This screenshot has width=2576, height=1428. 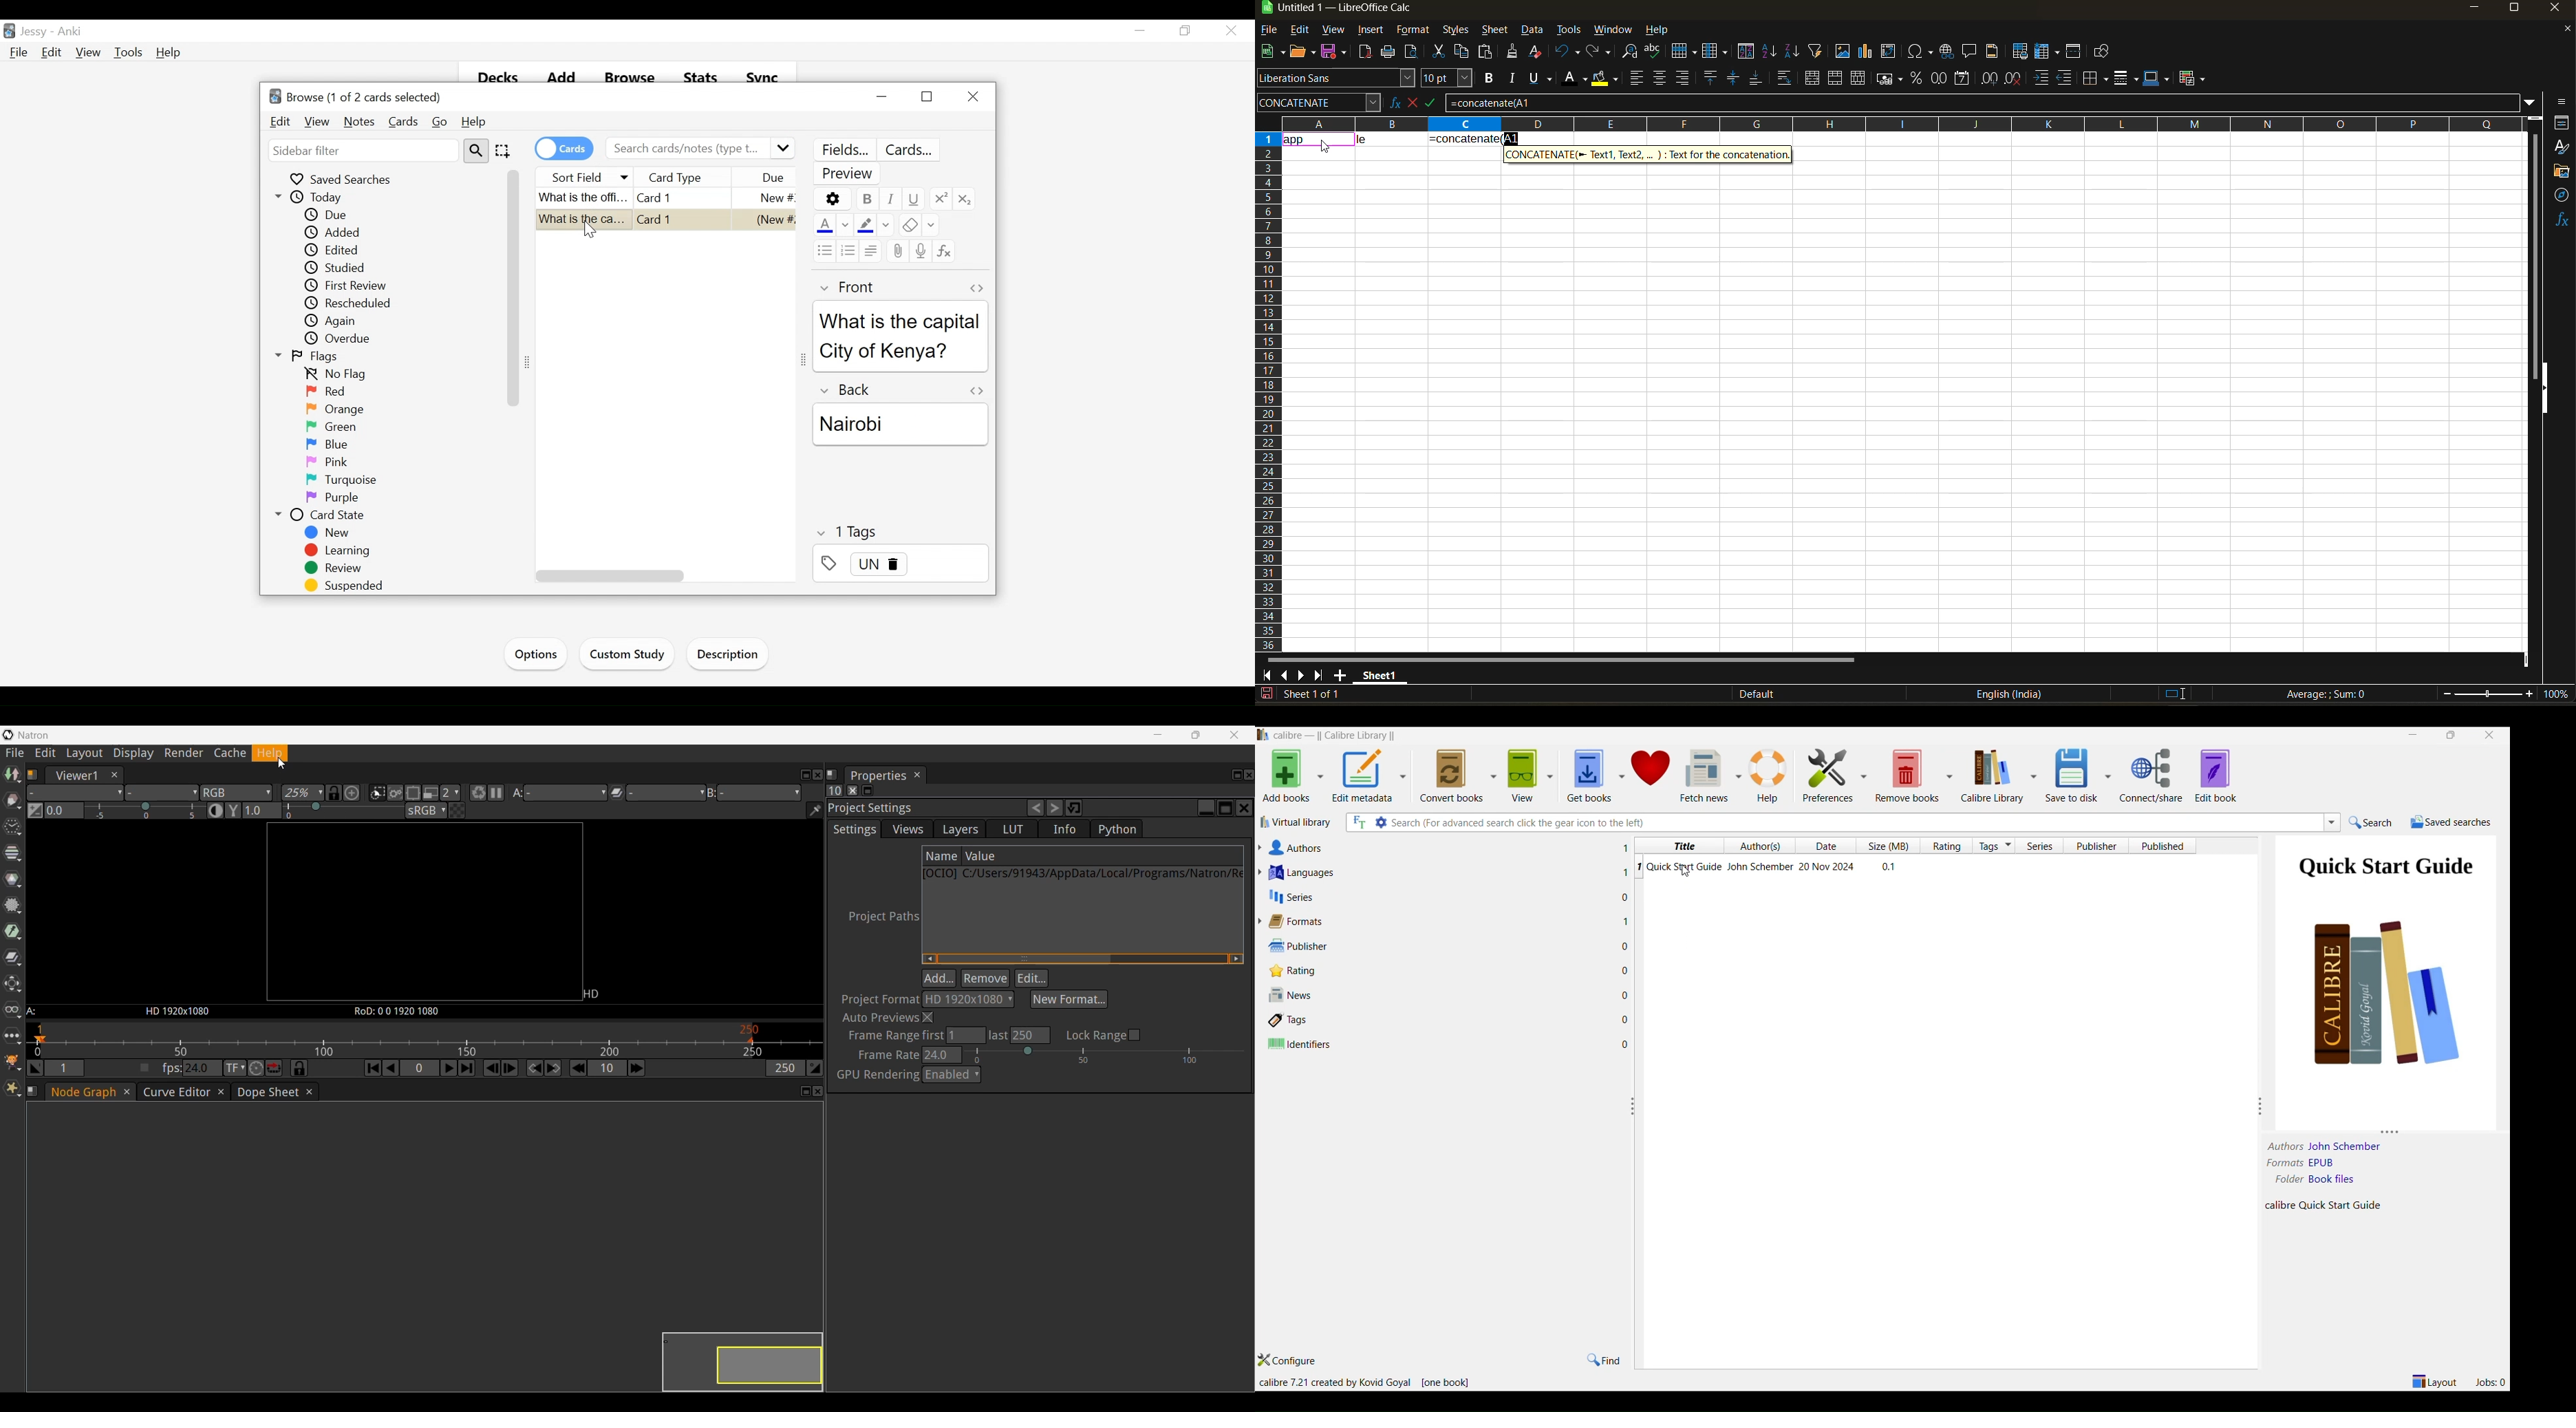 What do you see at coordinates (337, 569) in the screenshot?
I see `Review` at bounding box center [337, 569].